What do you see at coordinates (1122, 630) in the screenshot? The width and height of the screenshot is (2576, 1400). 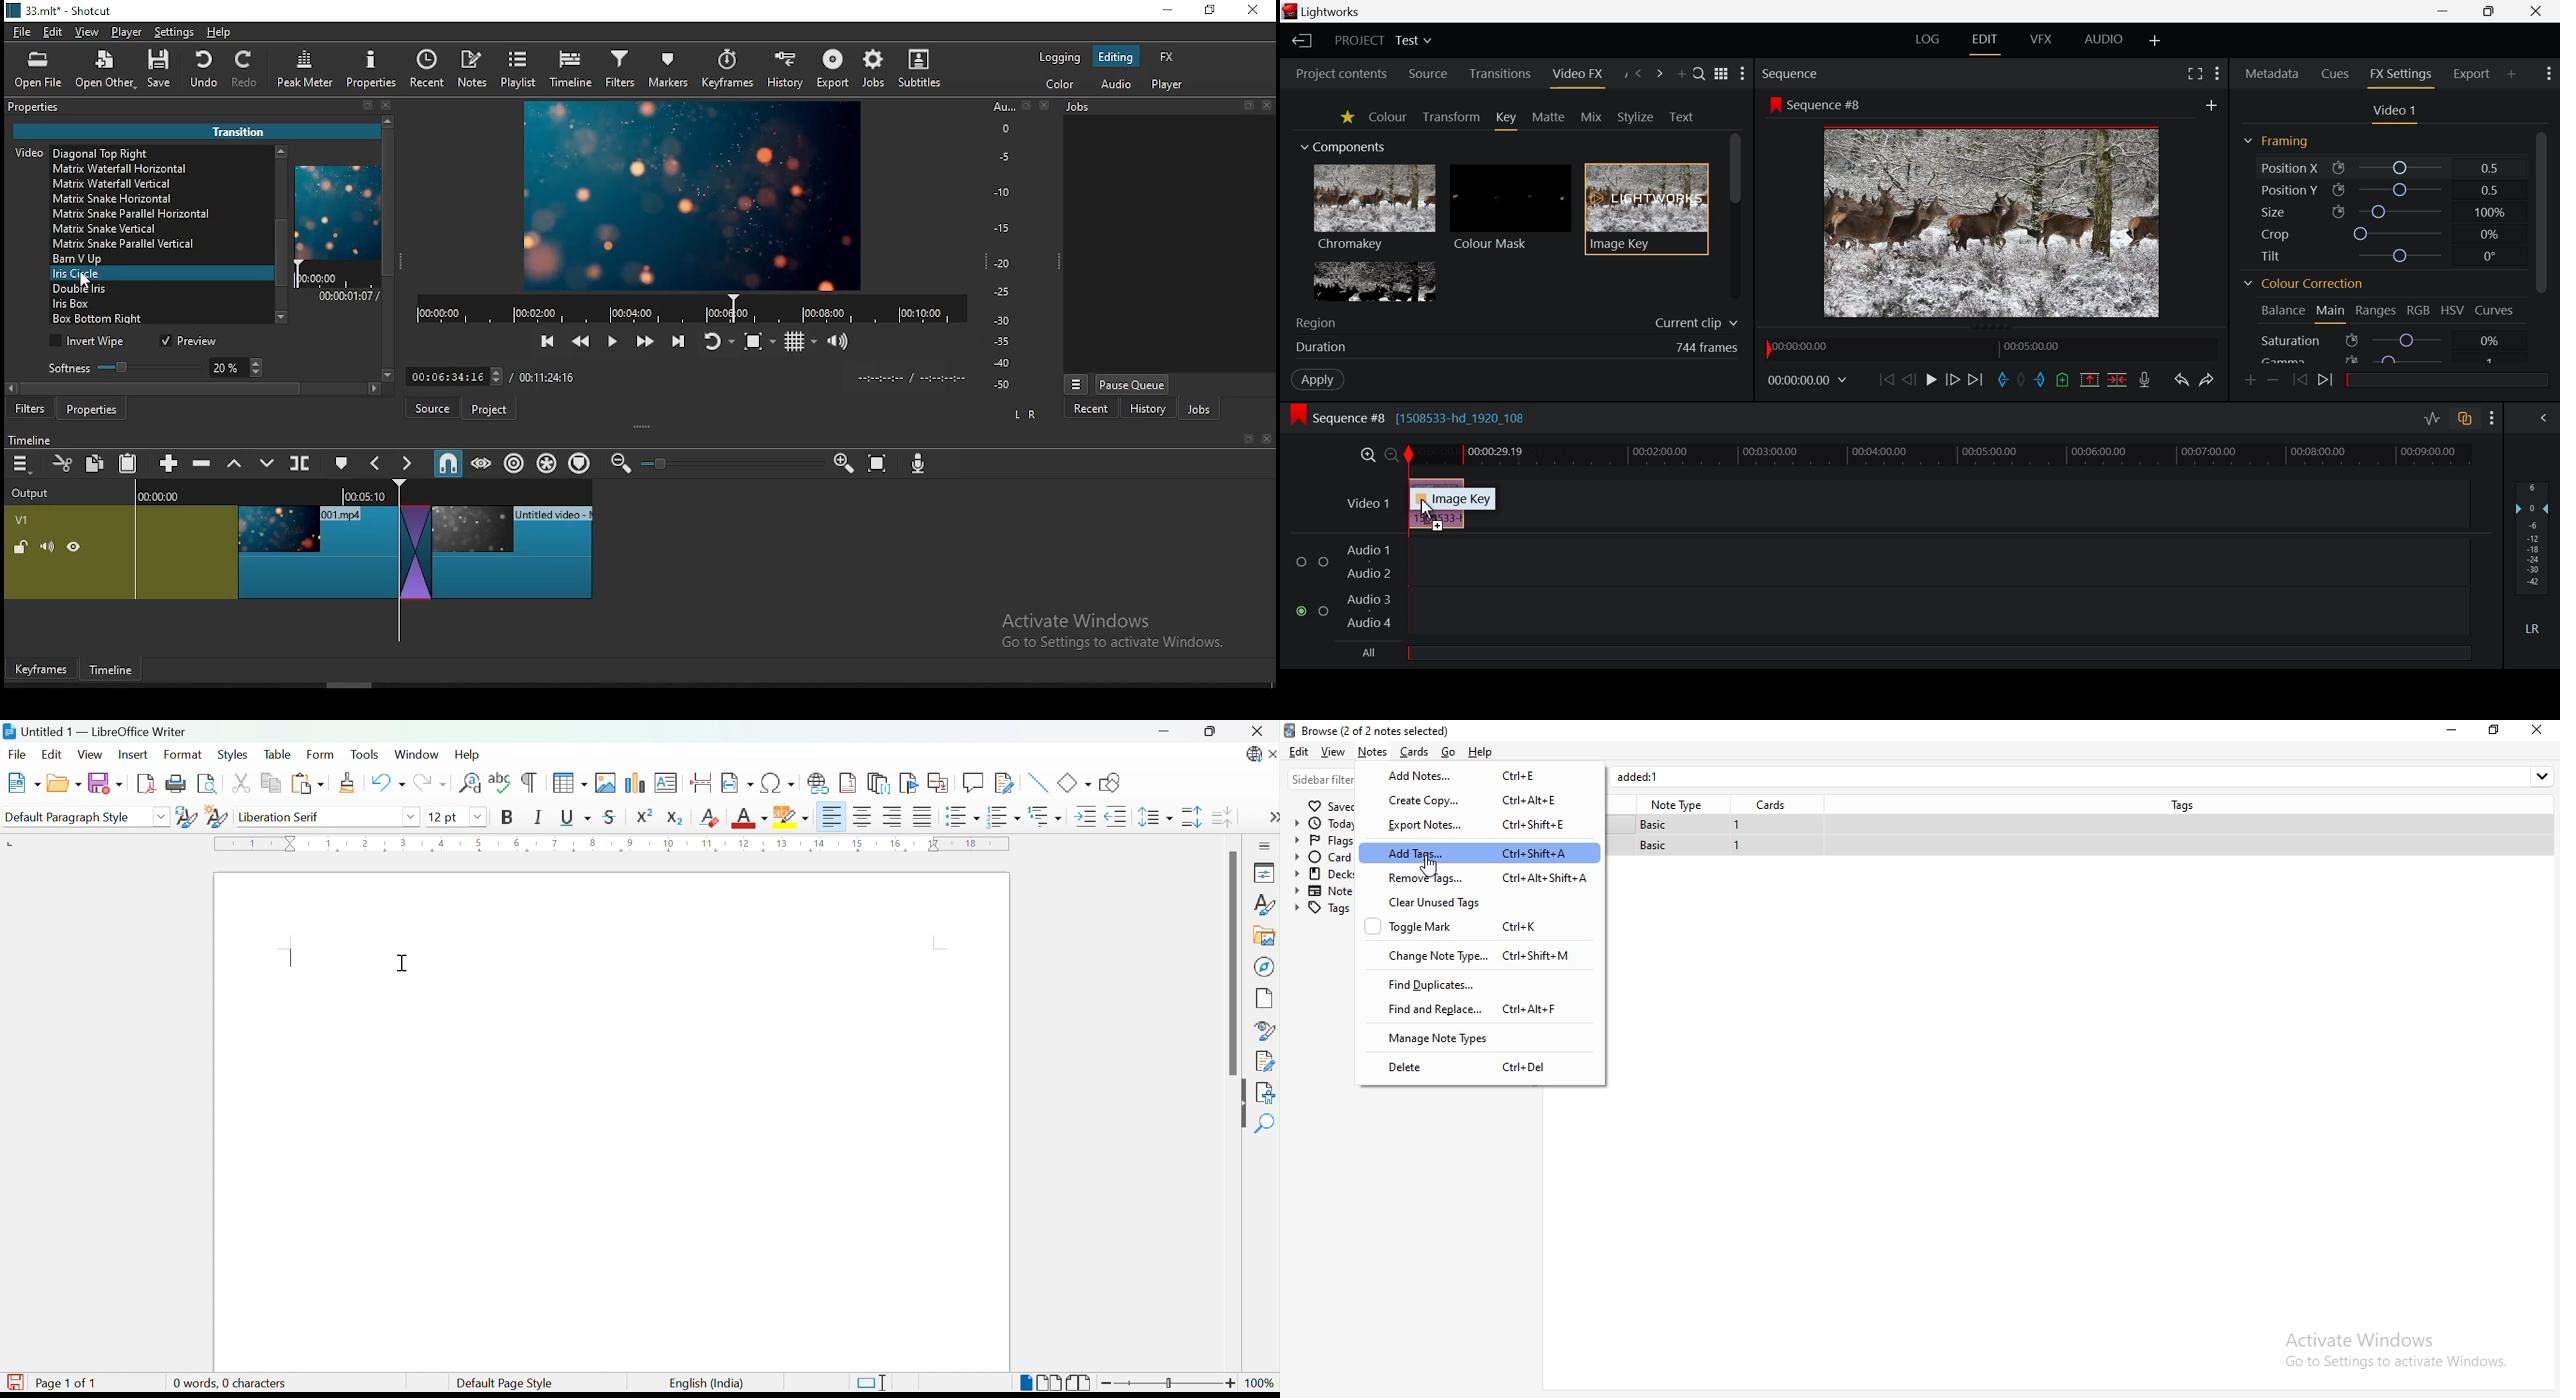 I see `Activate windows` at bounding box center [1122, 630].